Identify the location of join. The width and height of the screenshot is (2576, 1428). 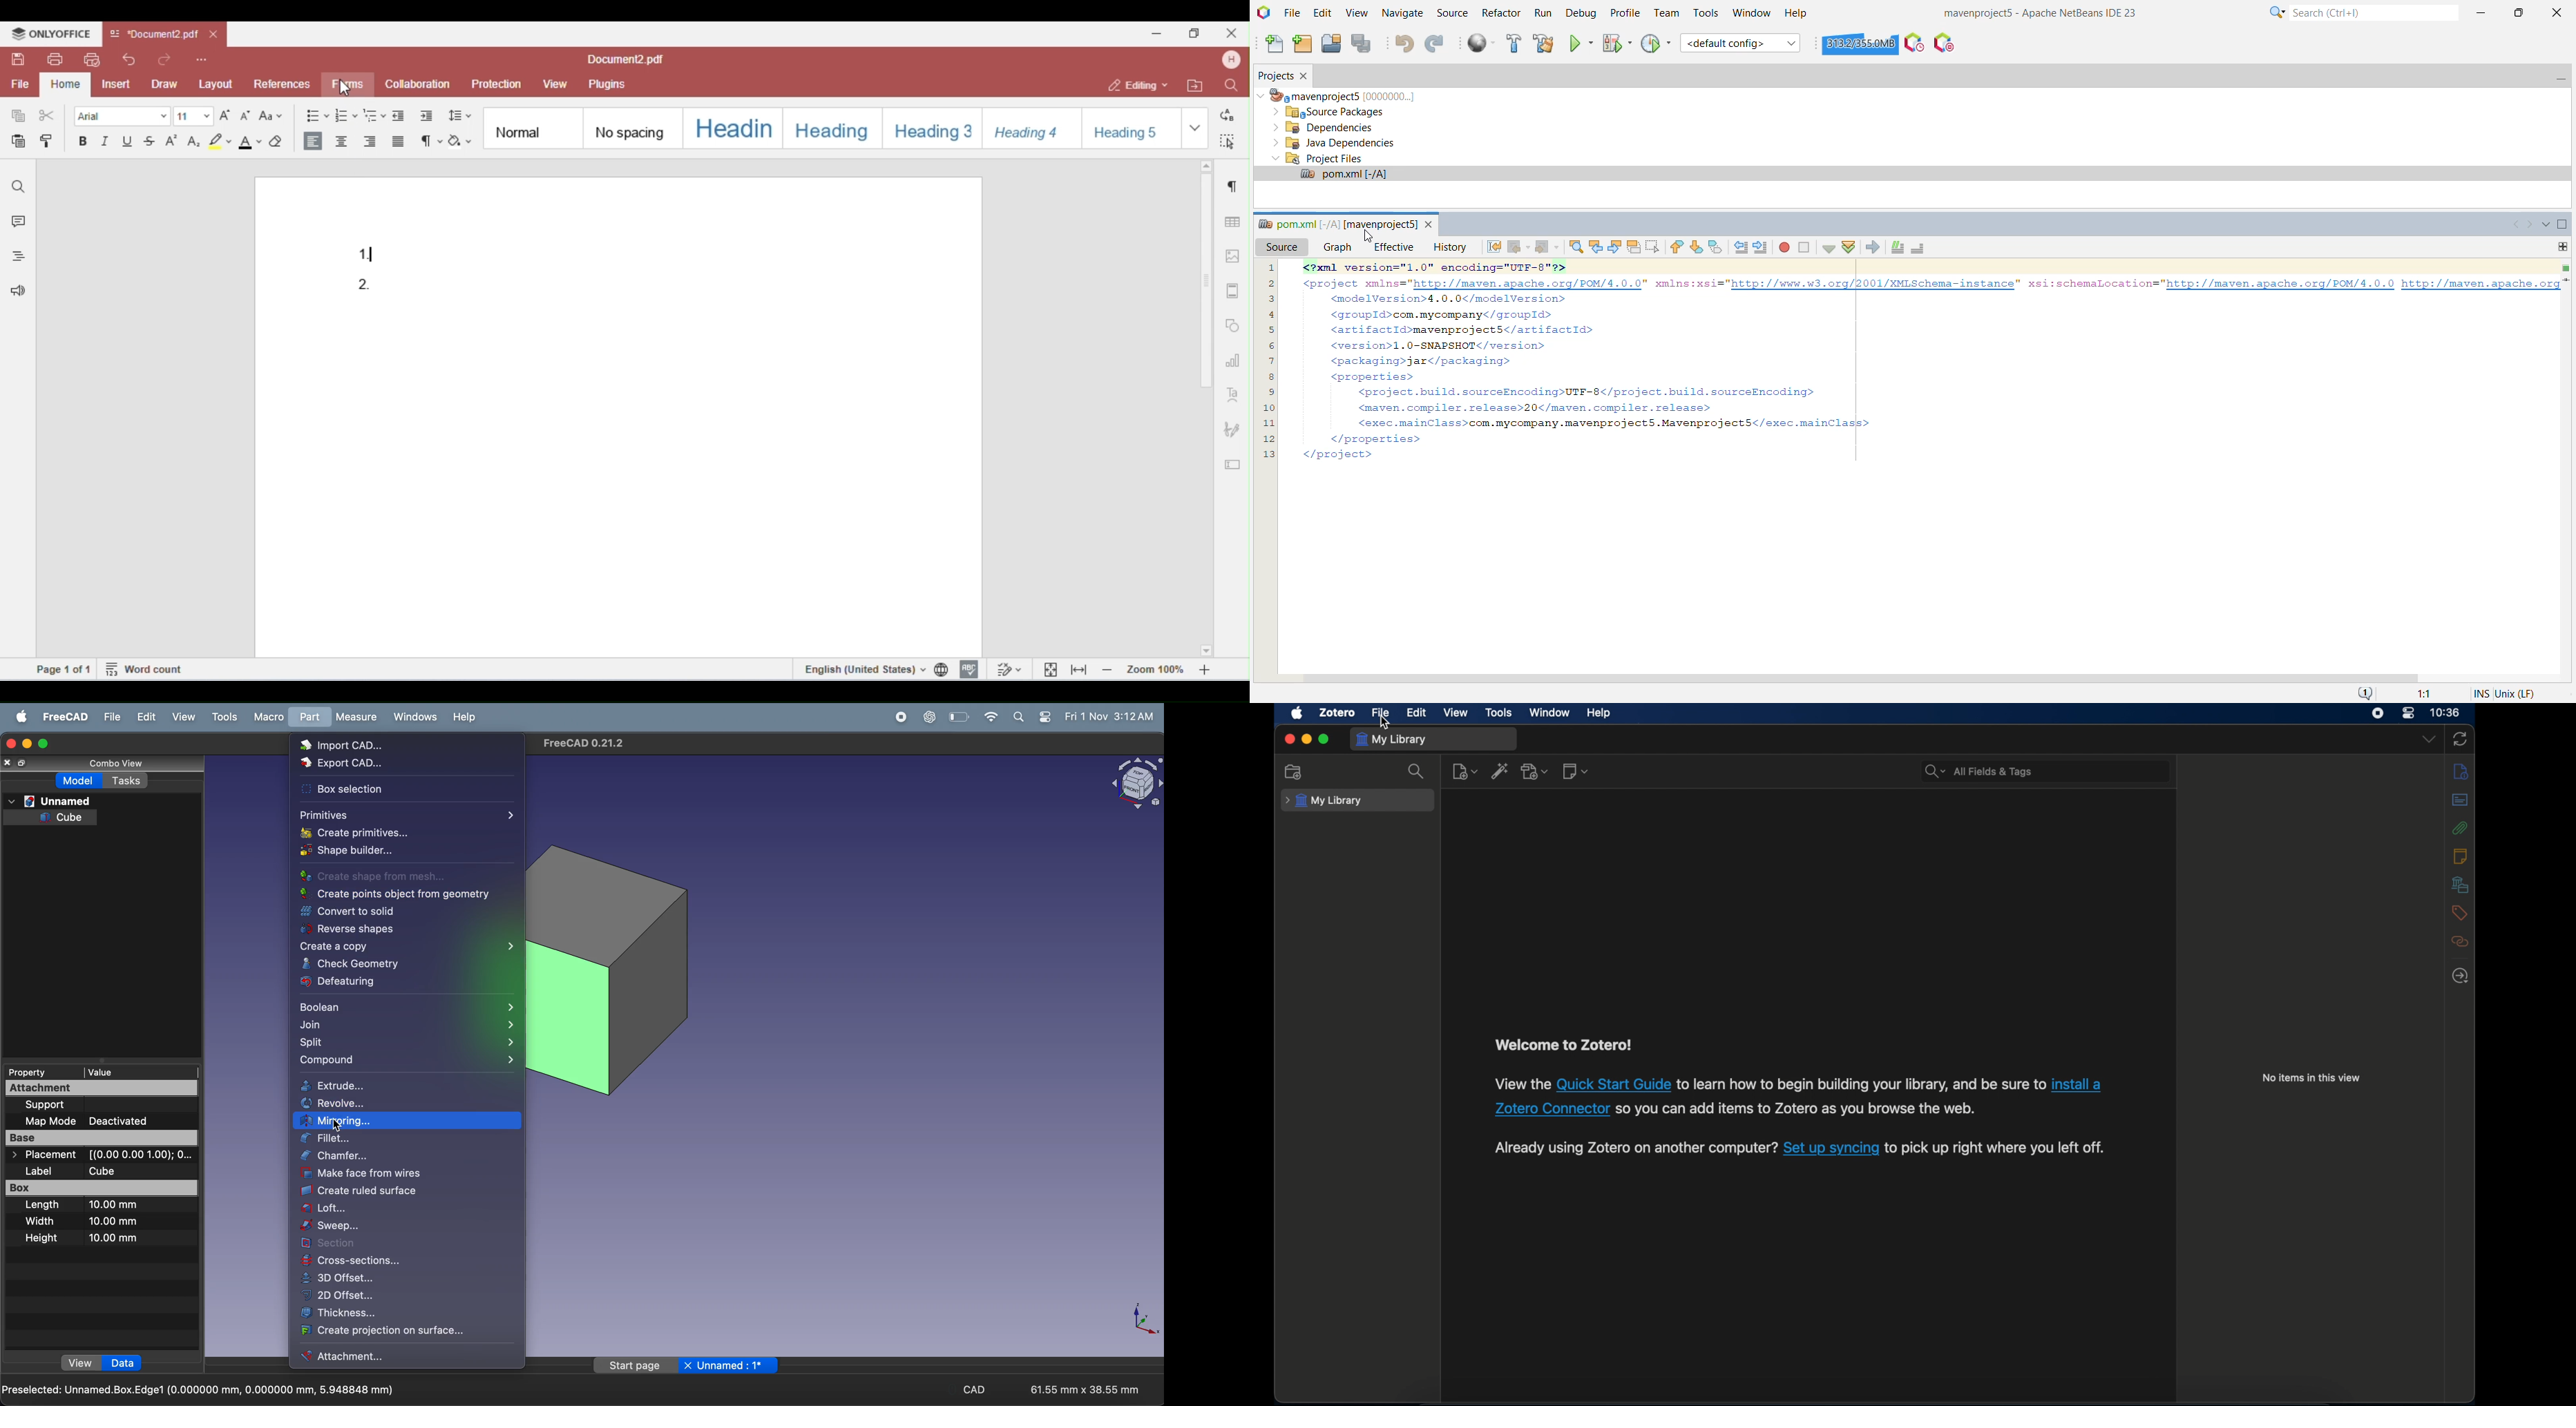
(408, 1027).